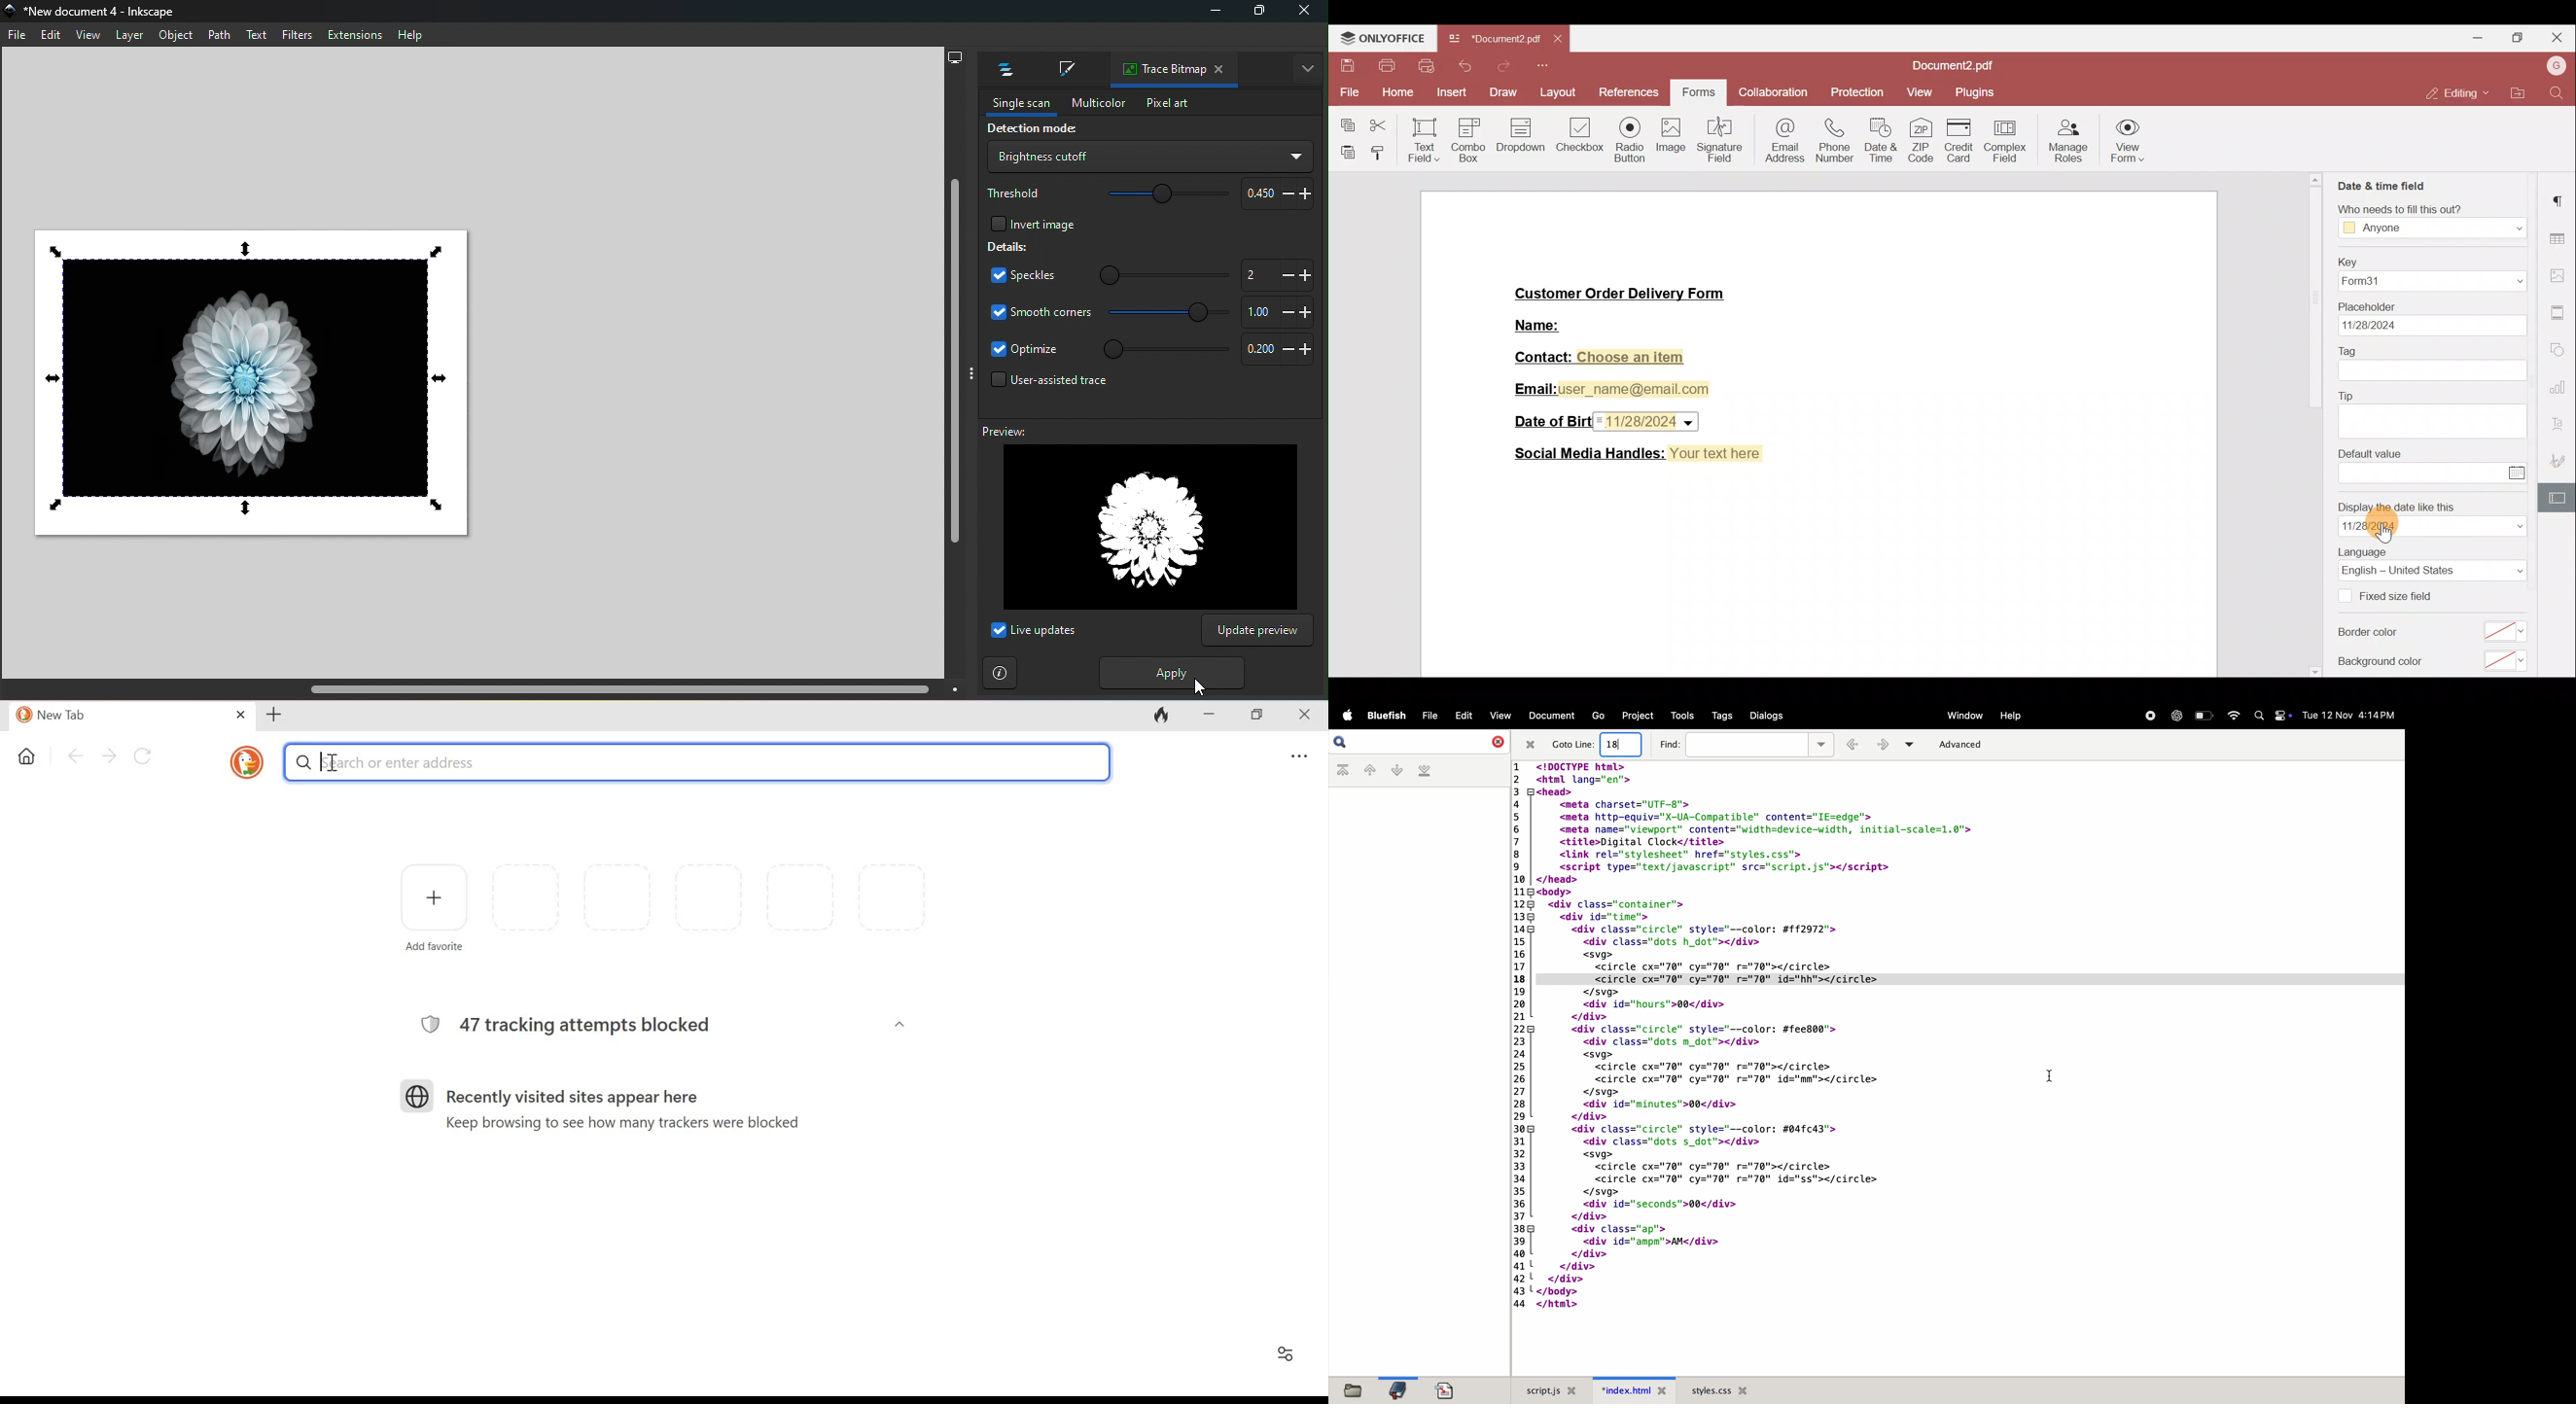 This screenshot has width=2576, height=1428. Describe the element at coordinates (1450, 1390) in the screenshot. I see `new document` at that location.